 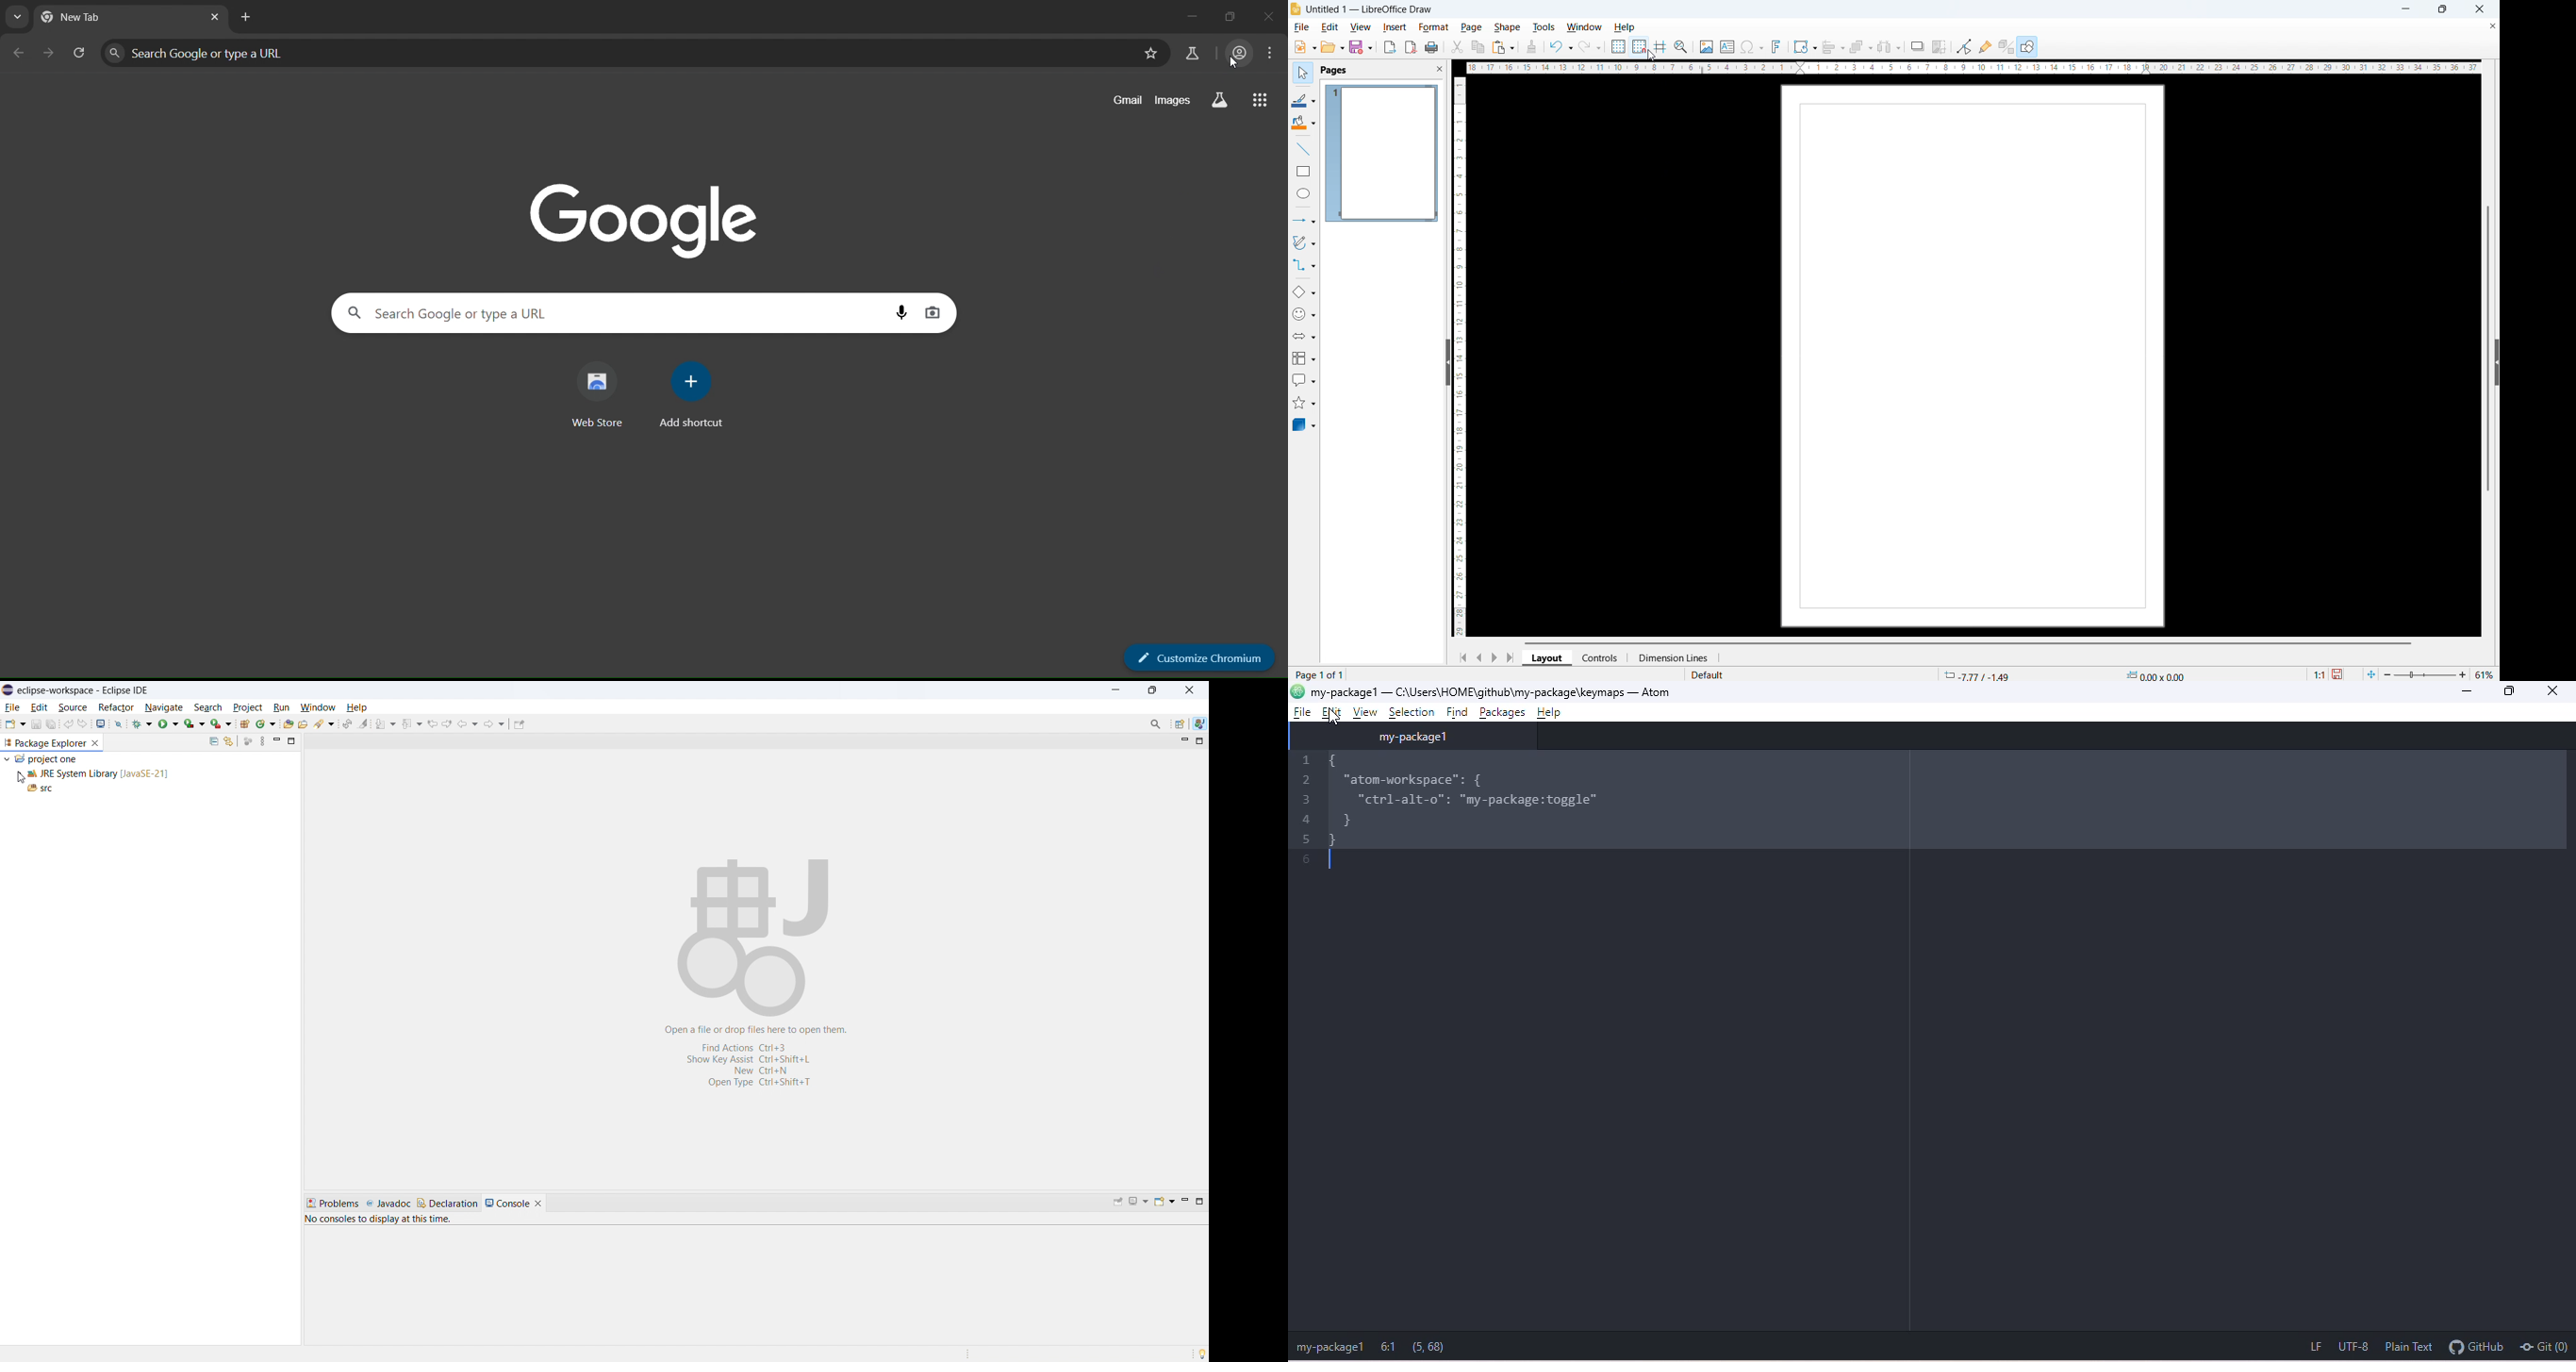 What do you see at coordinates (194, 724) in the screenshot?
I see `coverage` at bounding box center [194, 724].